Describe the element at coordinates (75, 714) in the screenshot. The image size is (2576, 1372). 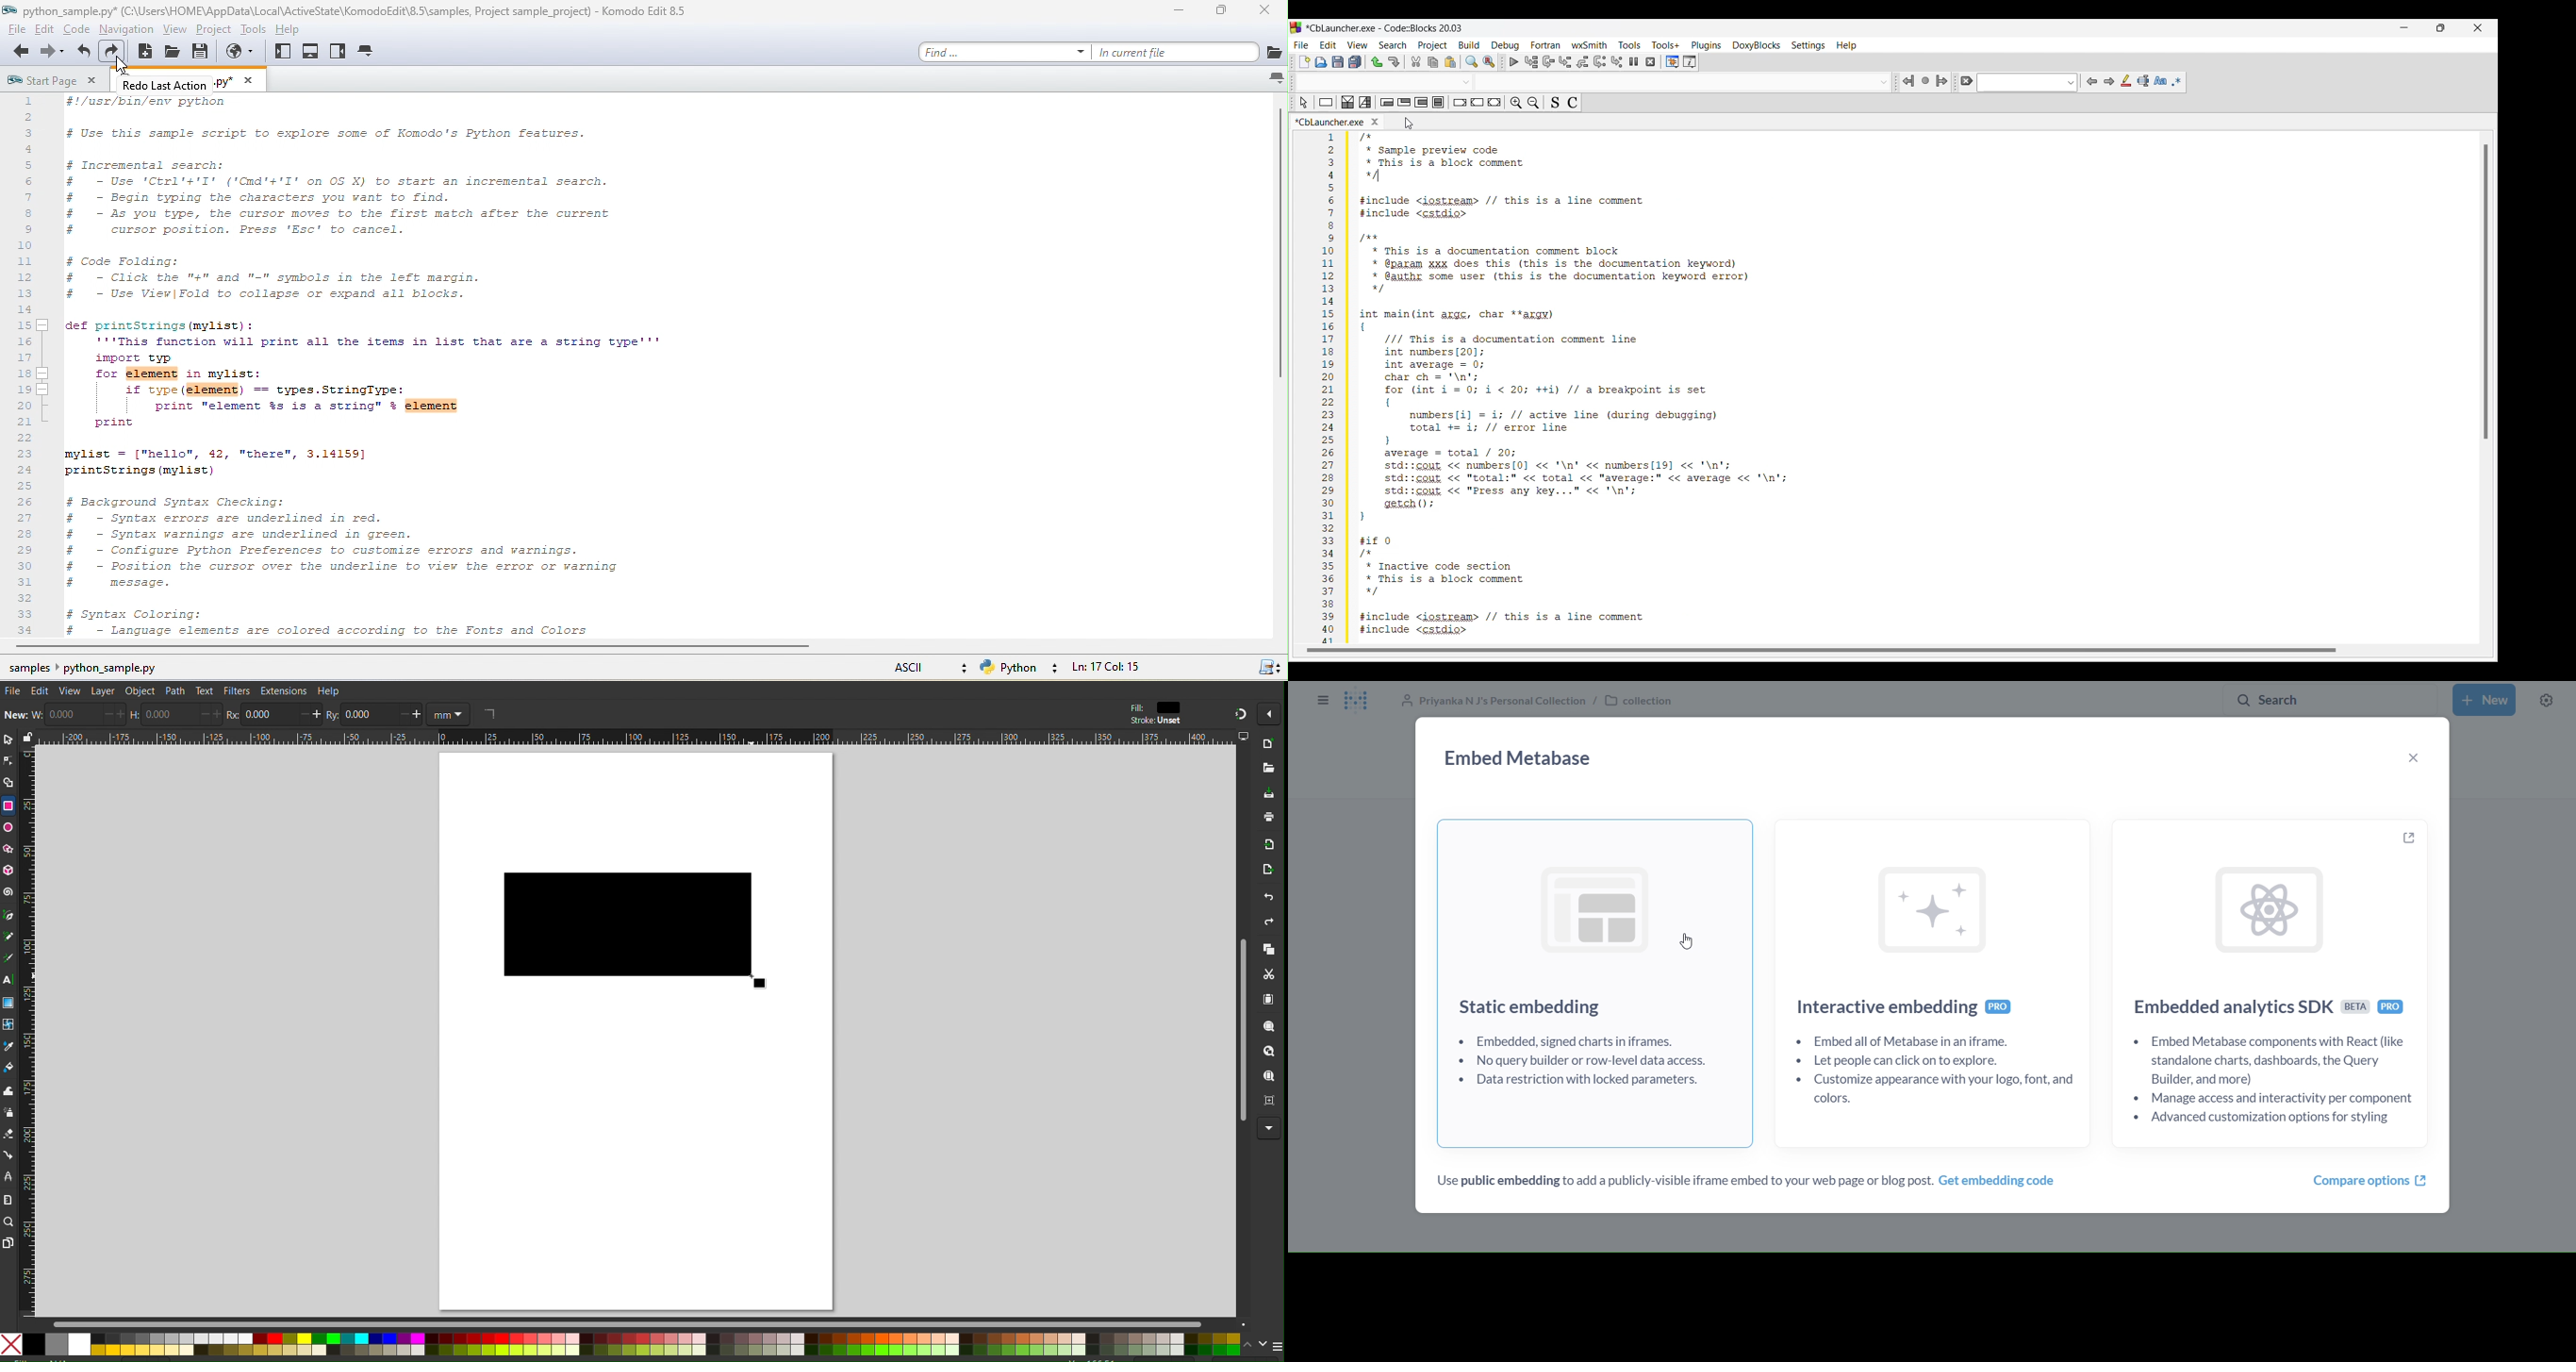
I see `0.000` at that location.